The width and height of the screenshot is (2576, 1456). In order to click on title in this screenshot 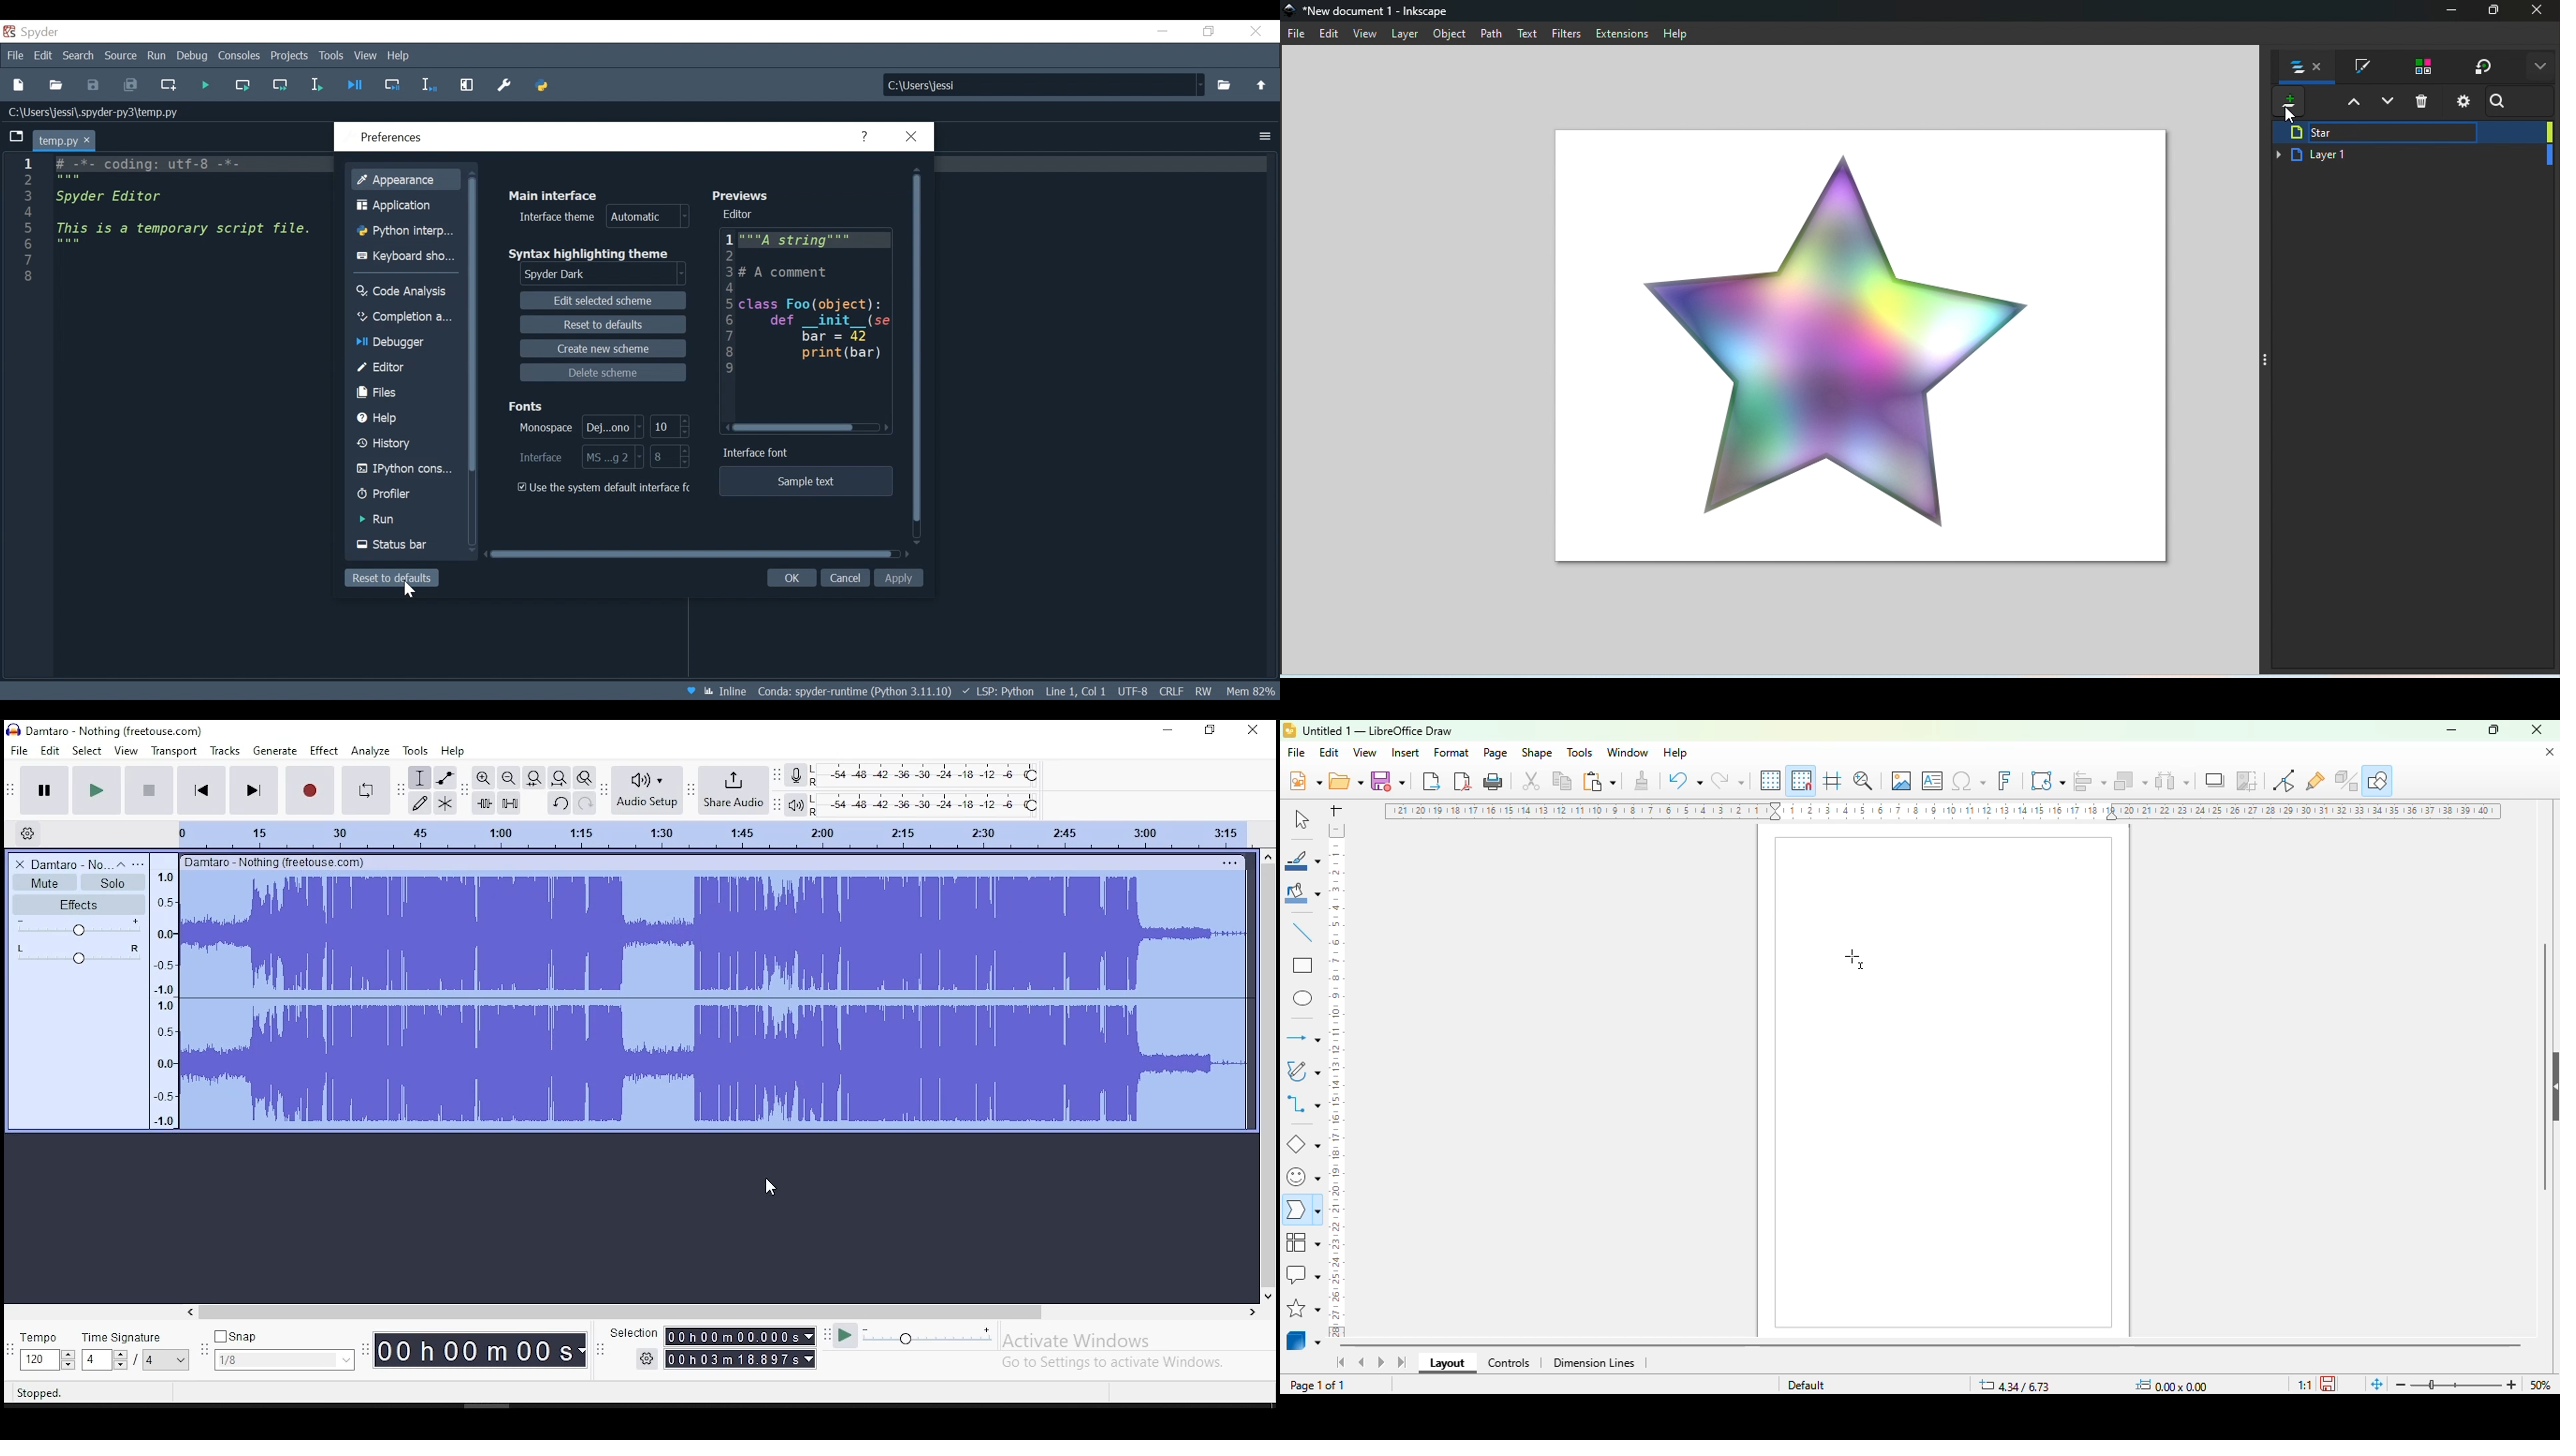, I will do `click(1377, 731)`.